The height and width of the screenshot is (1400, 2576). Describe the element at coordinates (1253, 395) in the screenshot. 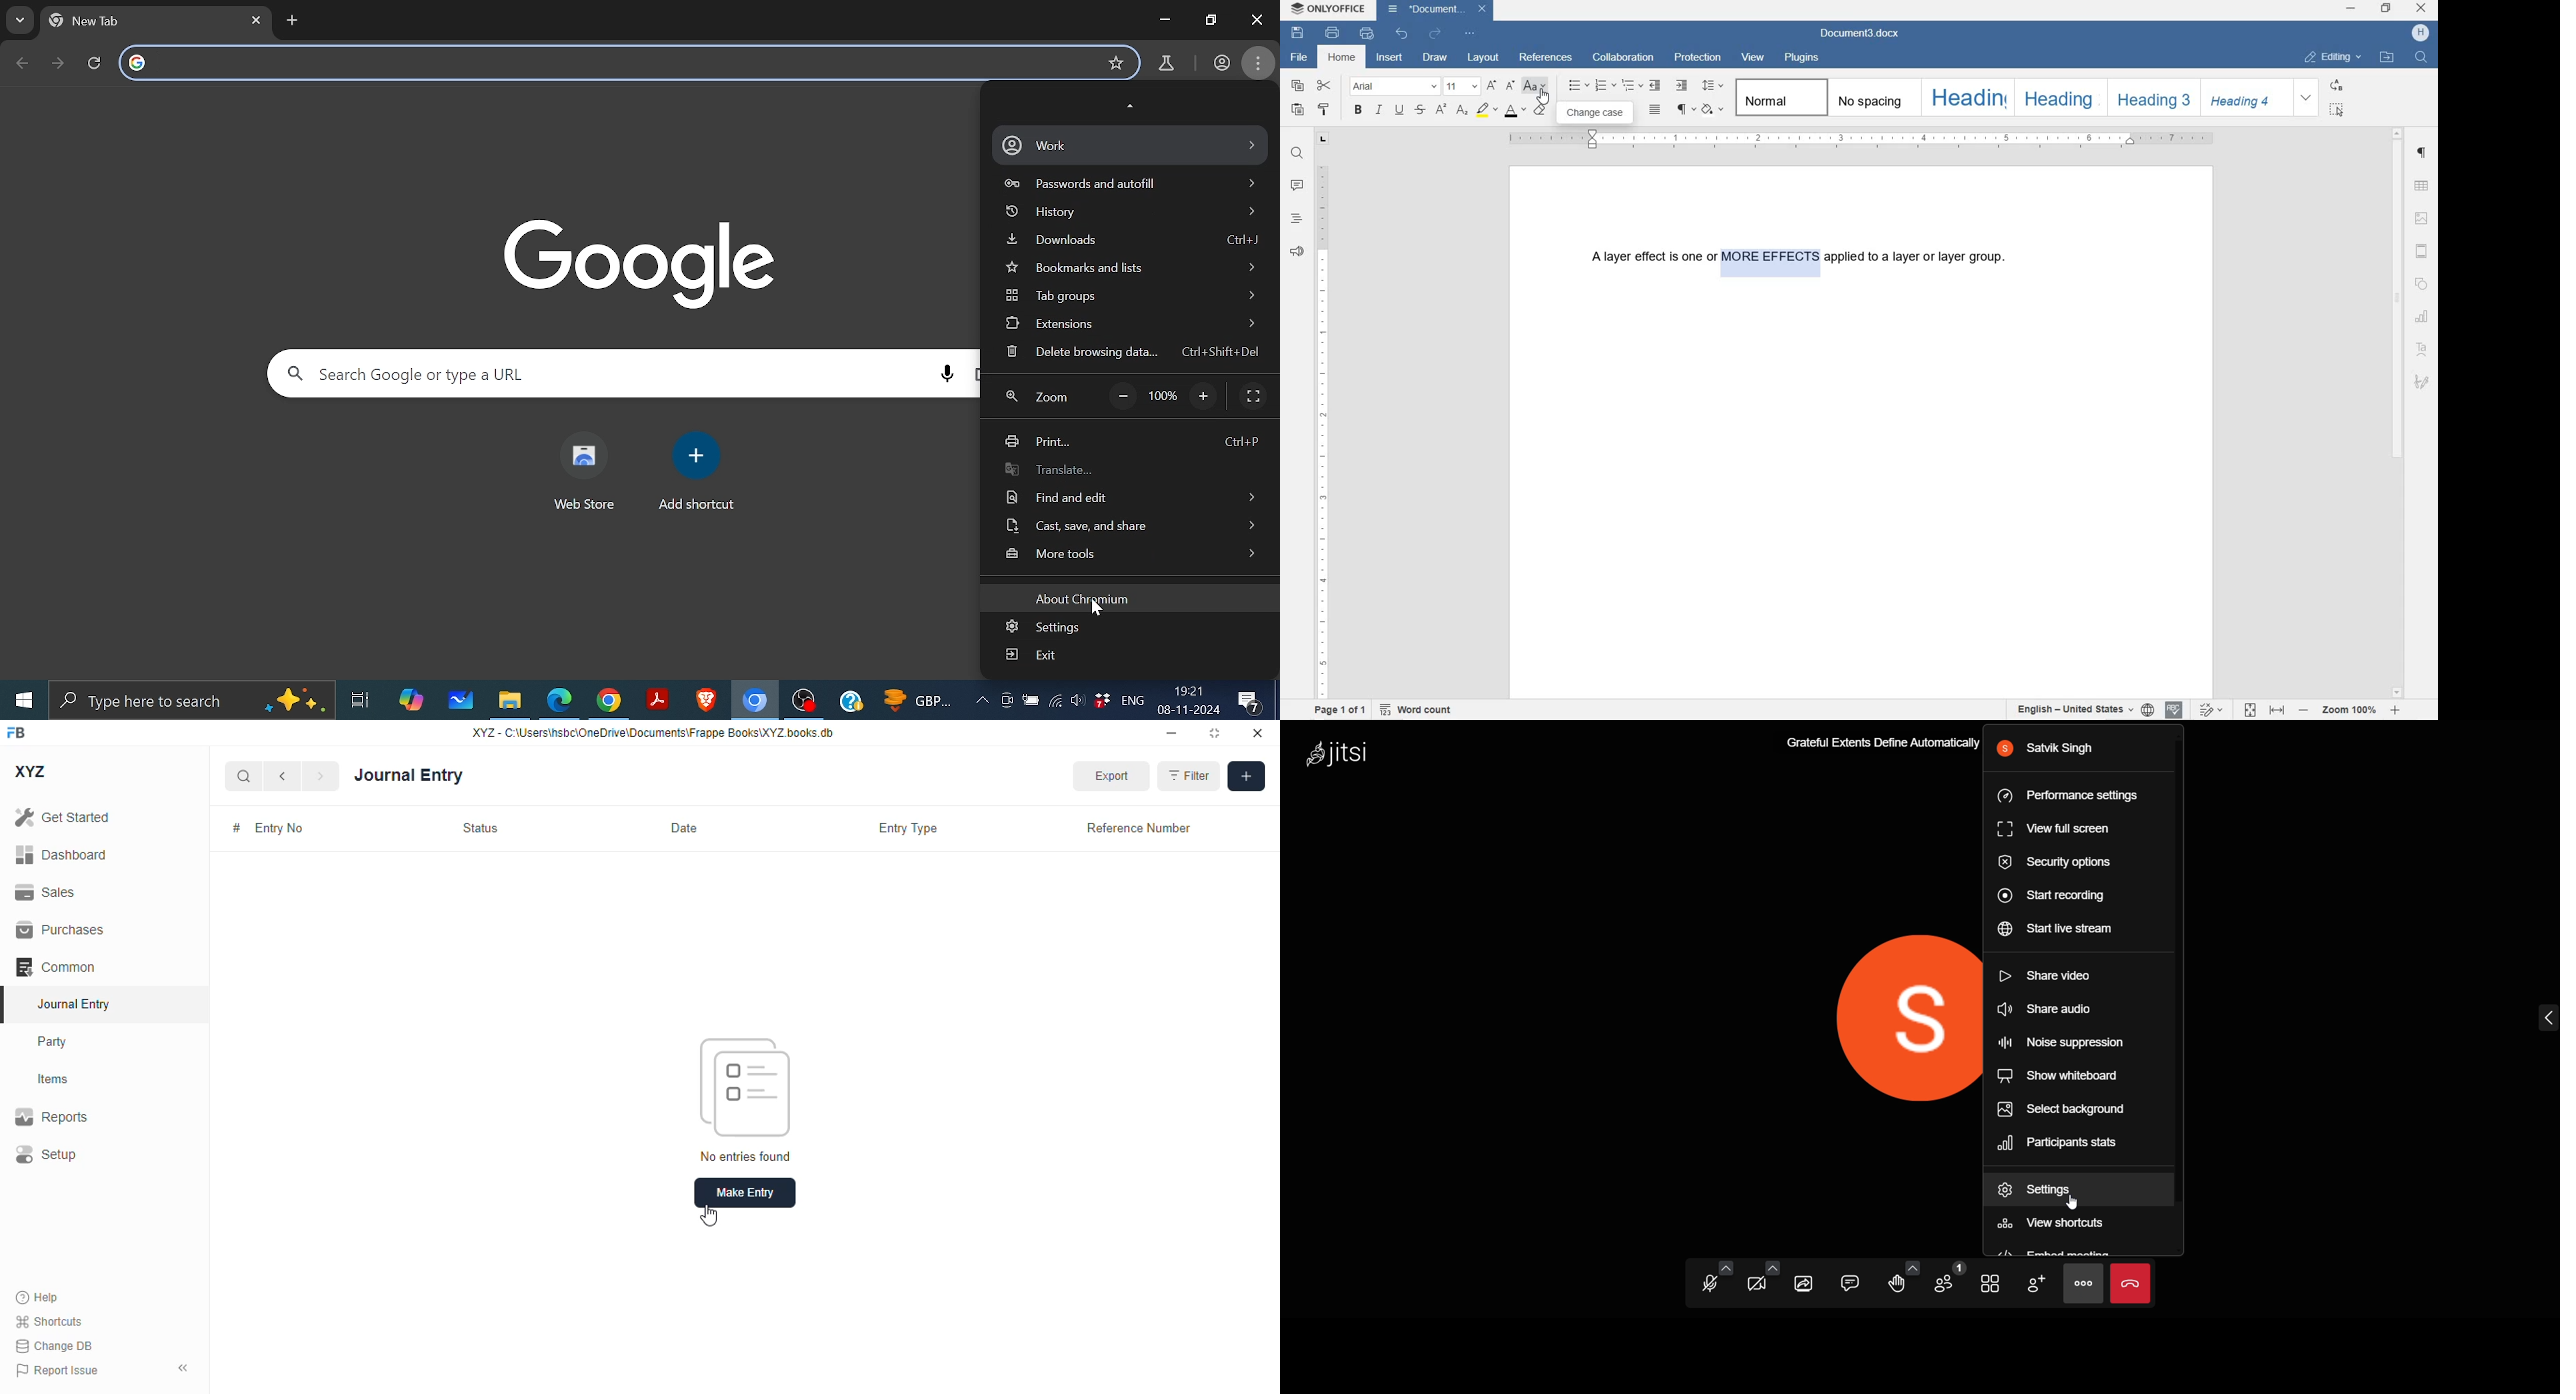

I see `Full screen` at that location.